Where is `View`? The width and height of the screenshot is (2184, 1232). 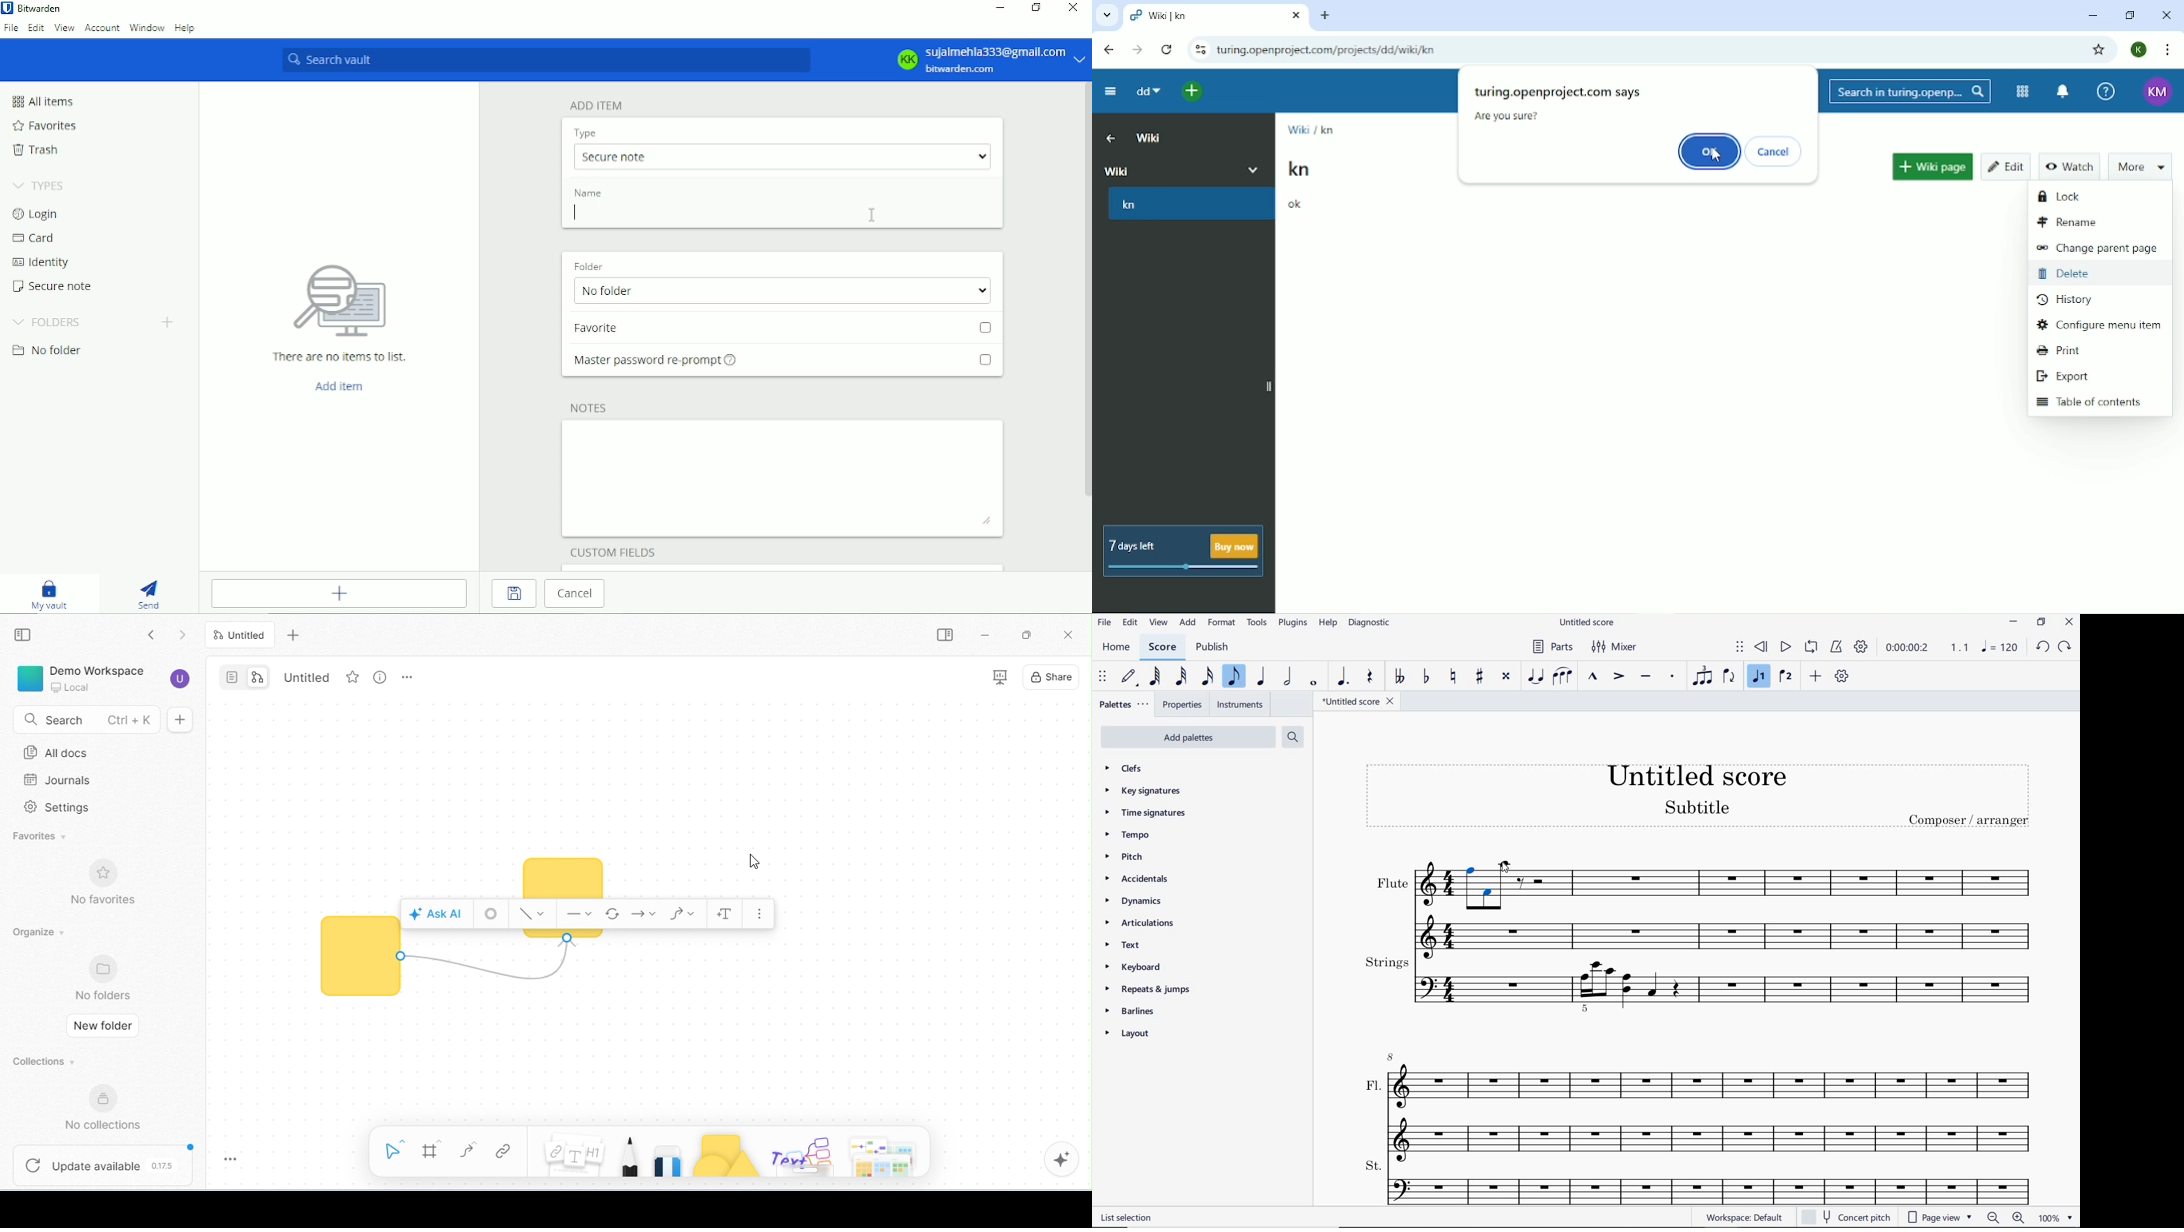
View is located at coordinates (64, 28).